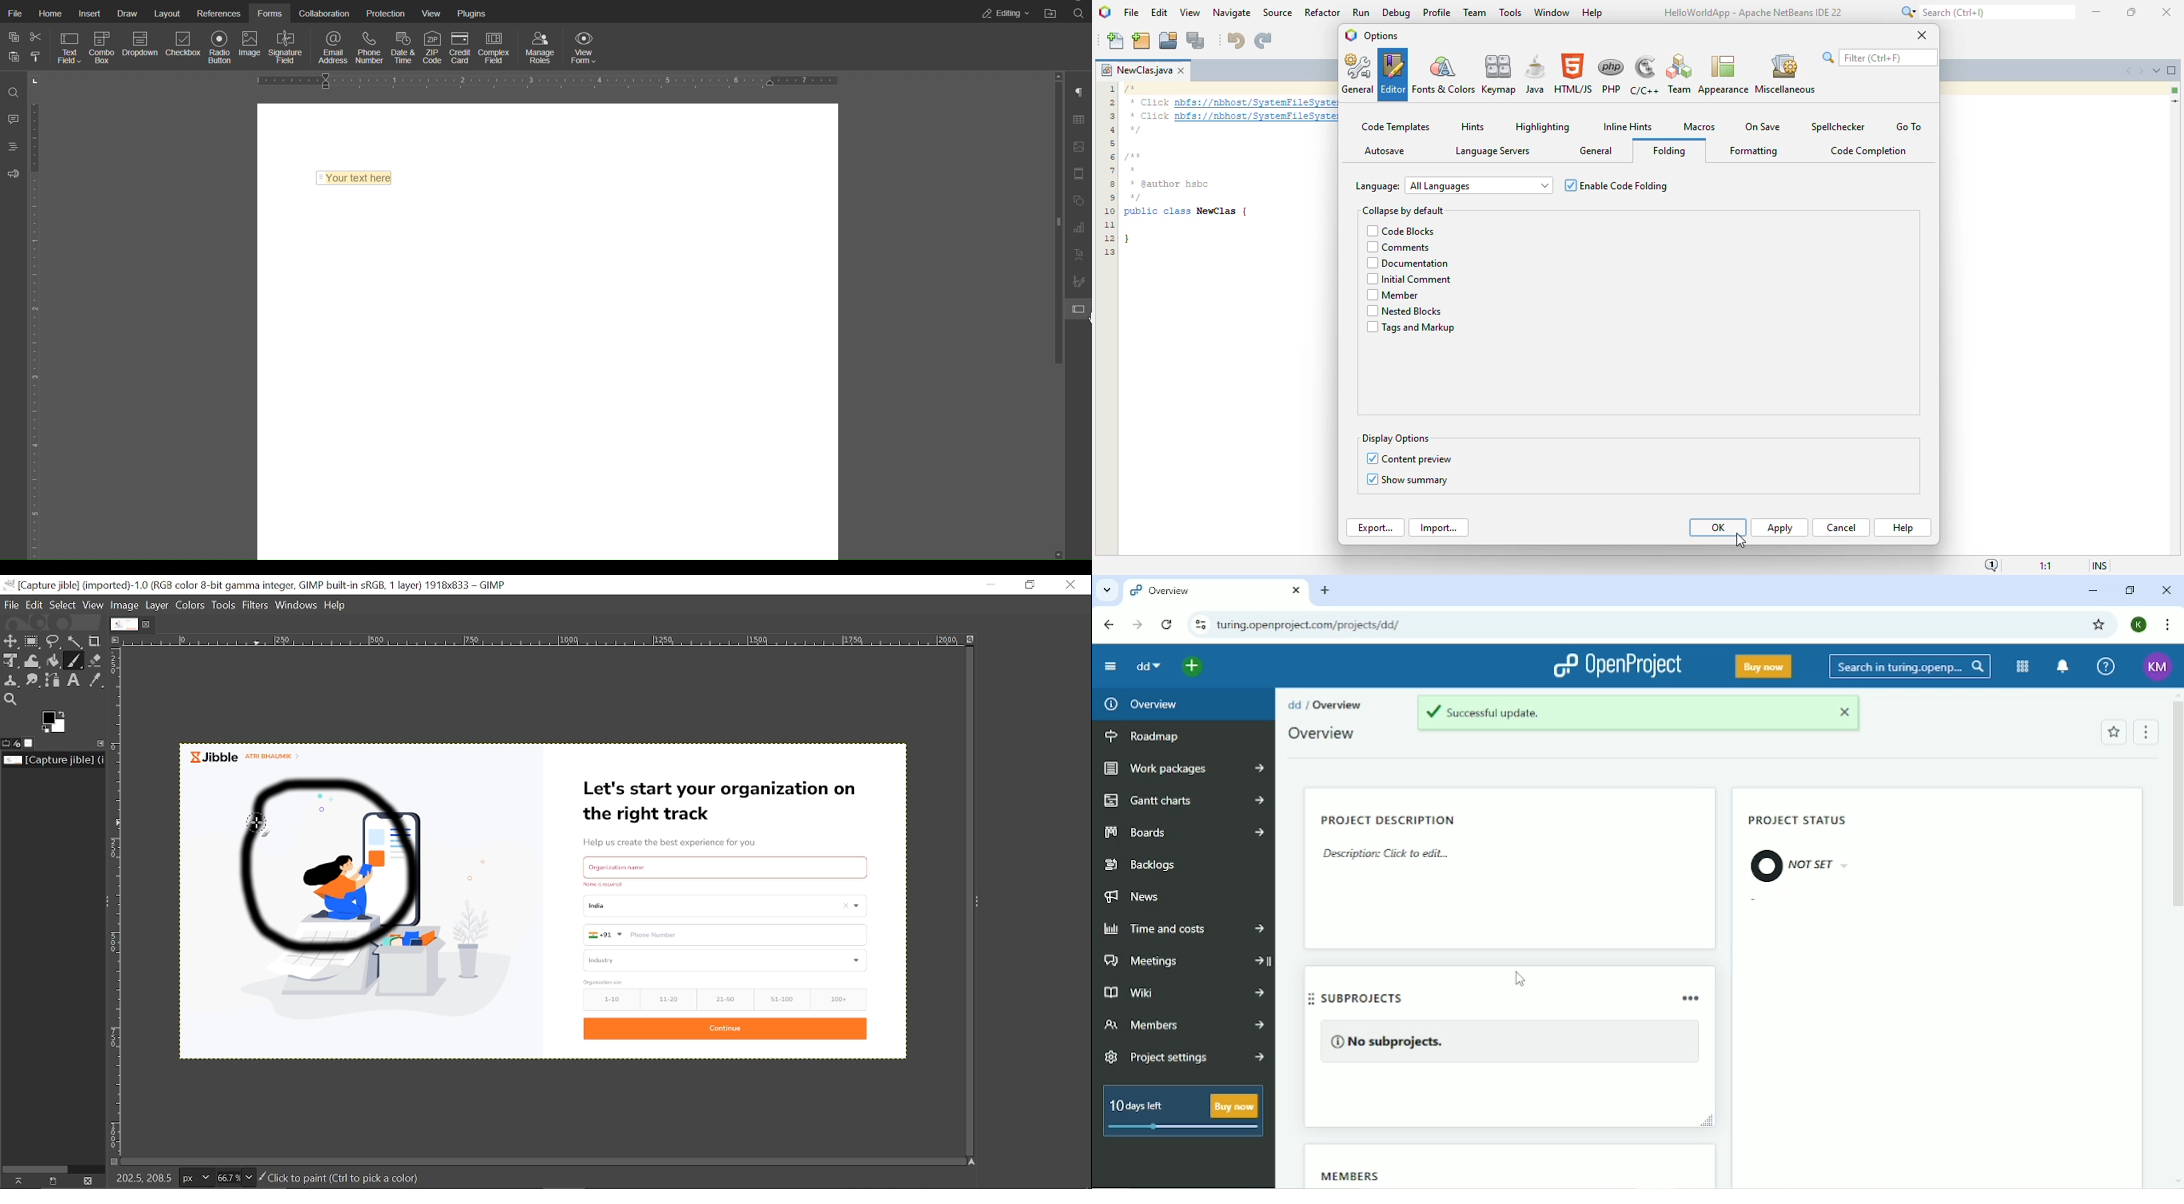  What do you see at coordinates (1724, 76) in the screenshot?
I see `appearance` at bounding box center [1724, 76].